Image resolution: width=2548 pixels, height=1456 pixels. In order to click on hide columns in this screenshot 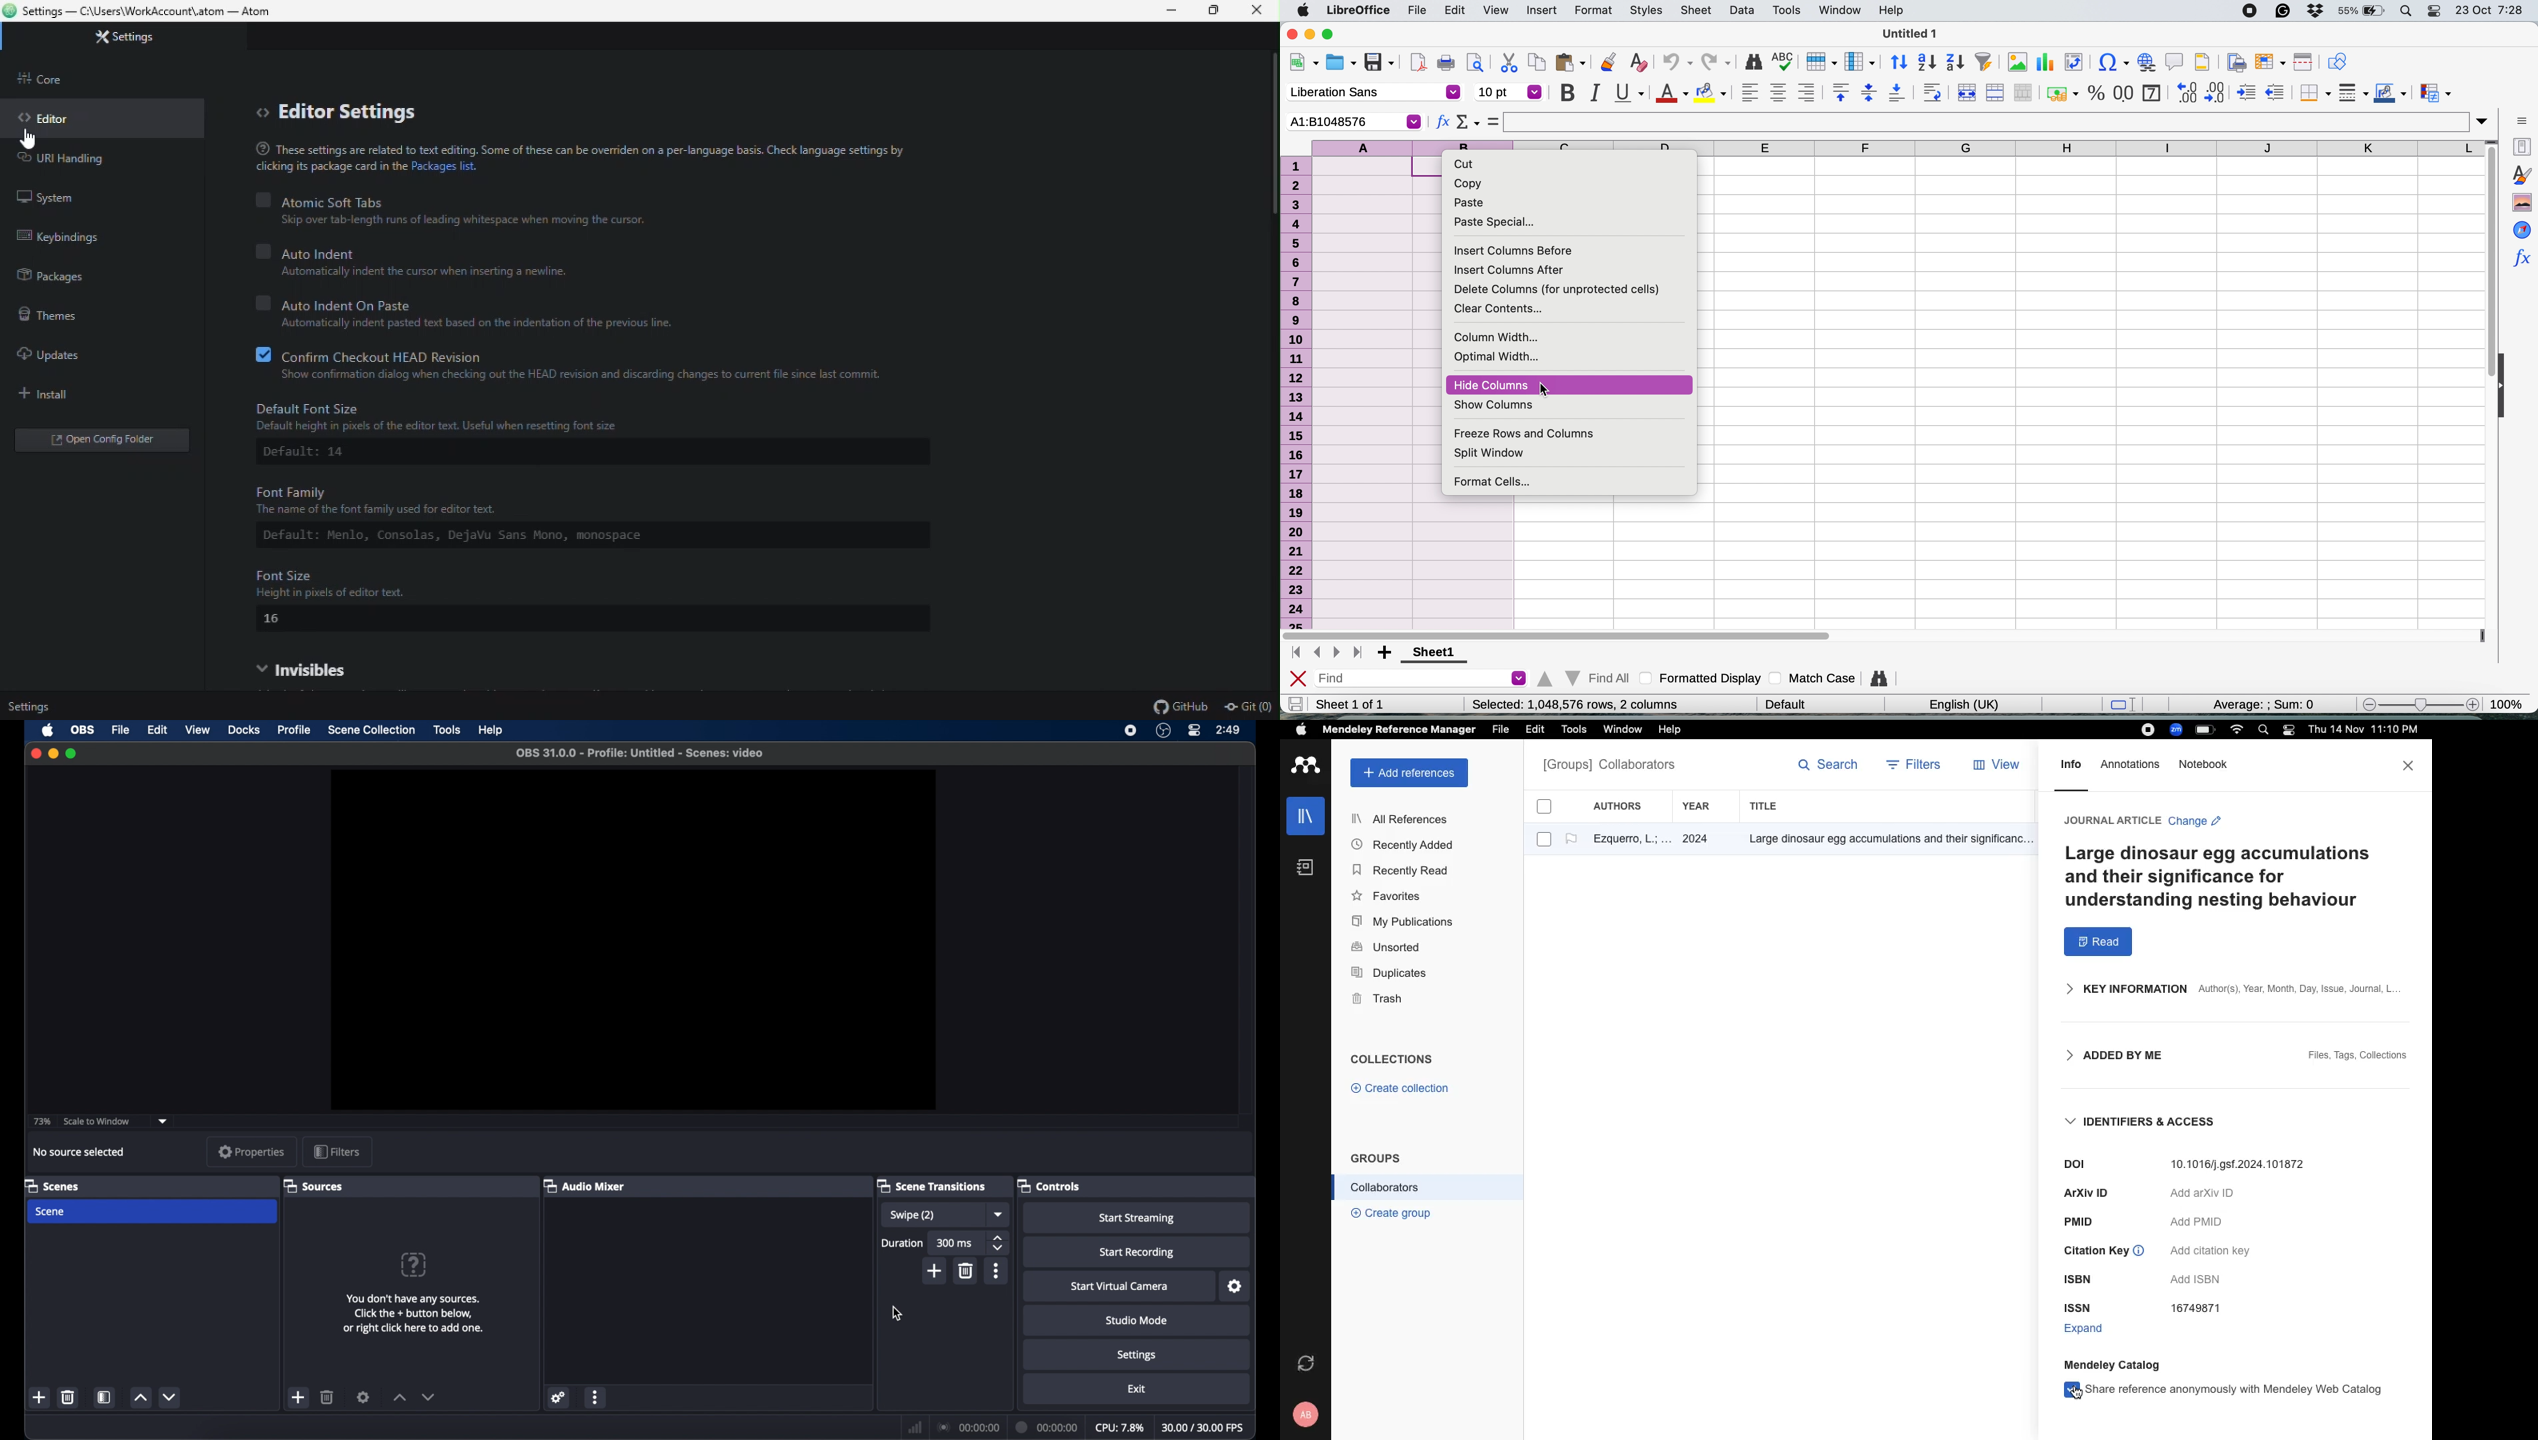, I will do `click(1492, 386)`.